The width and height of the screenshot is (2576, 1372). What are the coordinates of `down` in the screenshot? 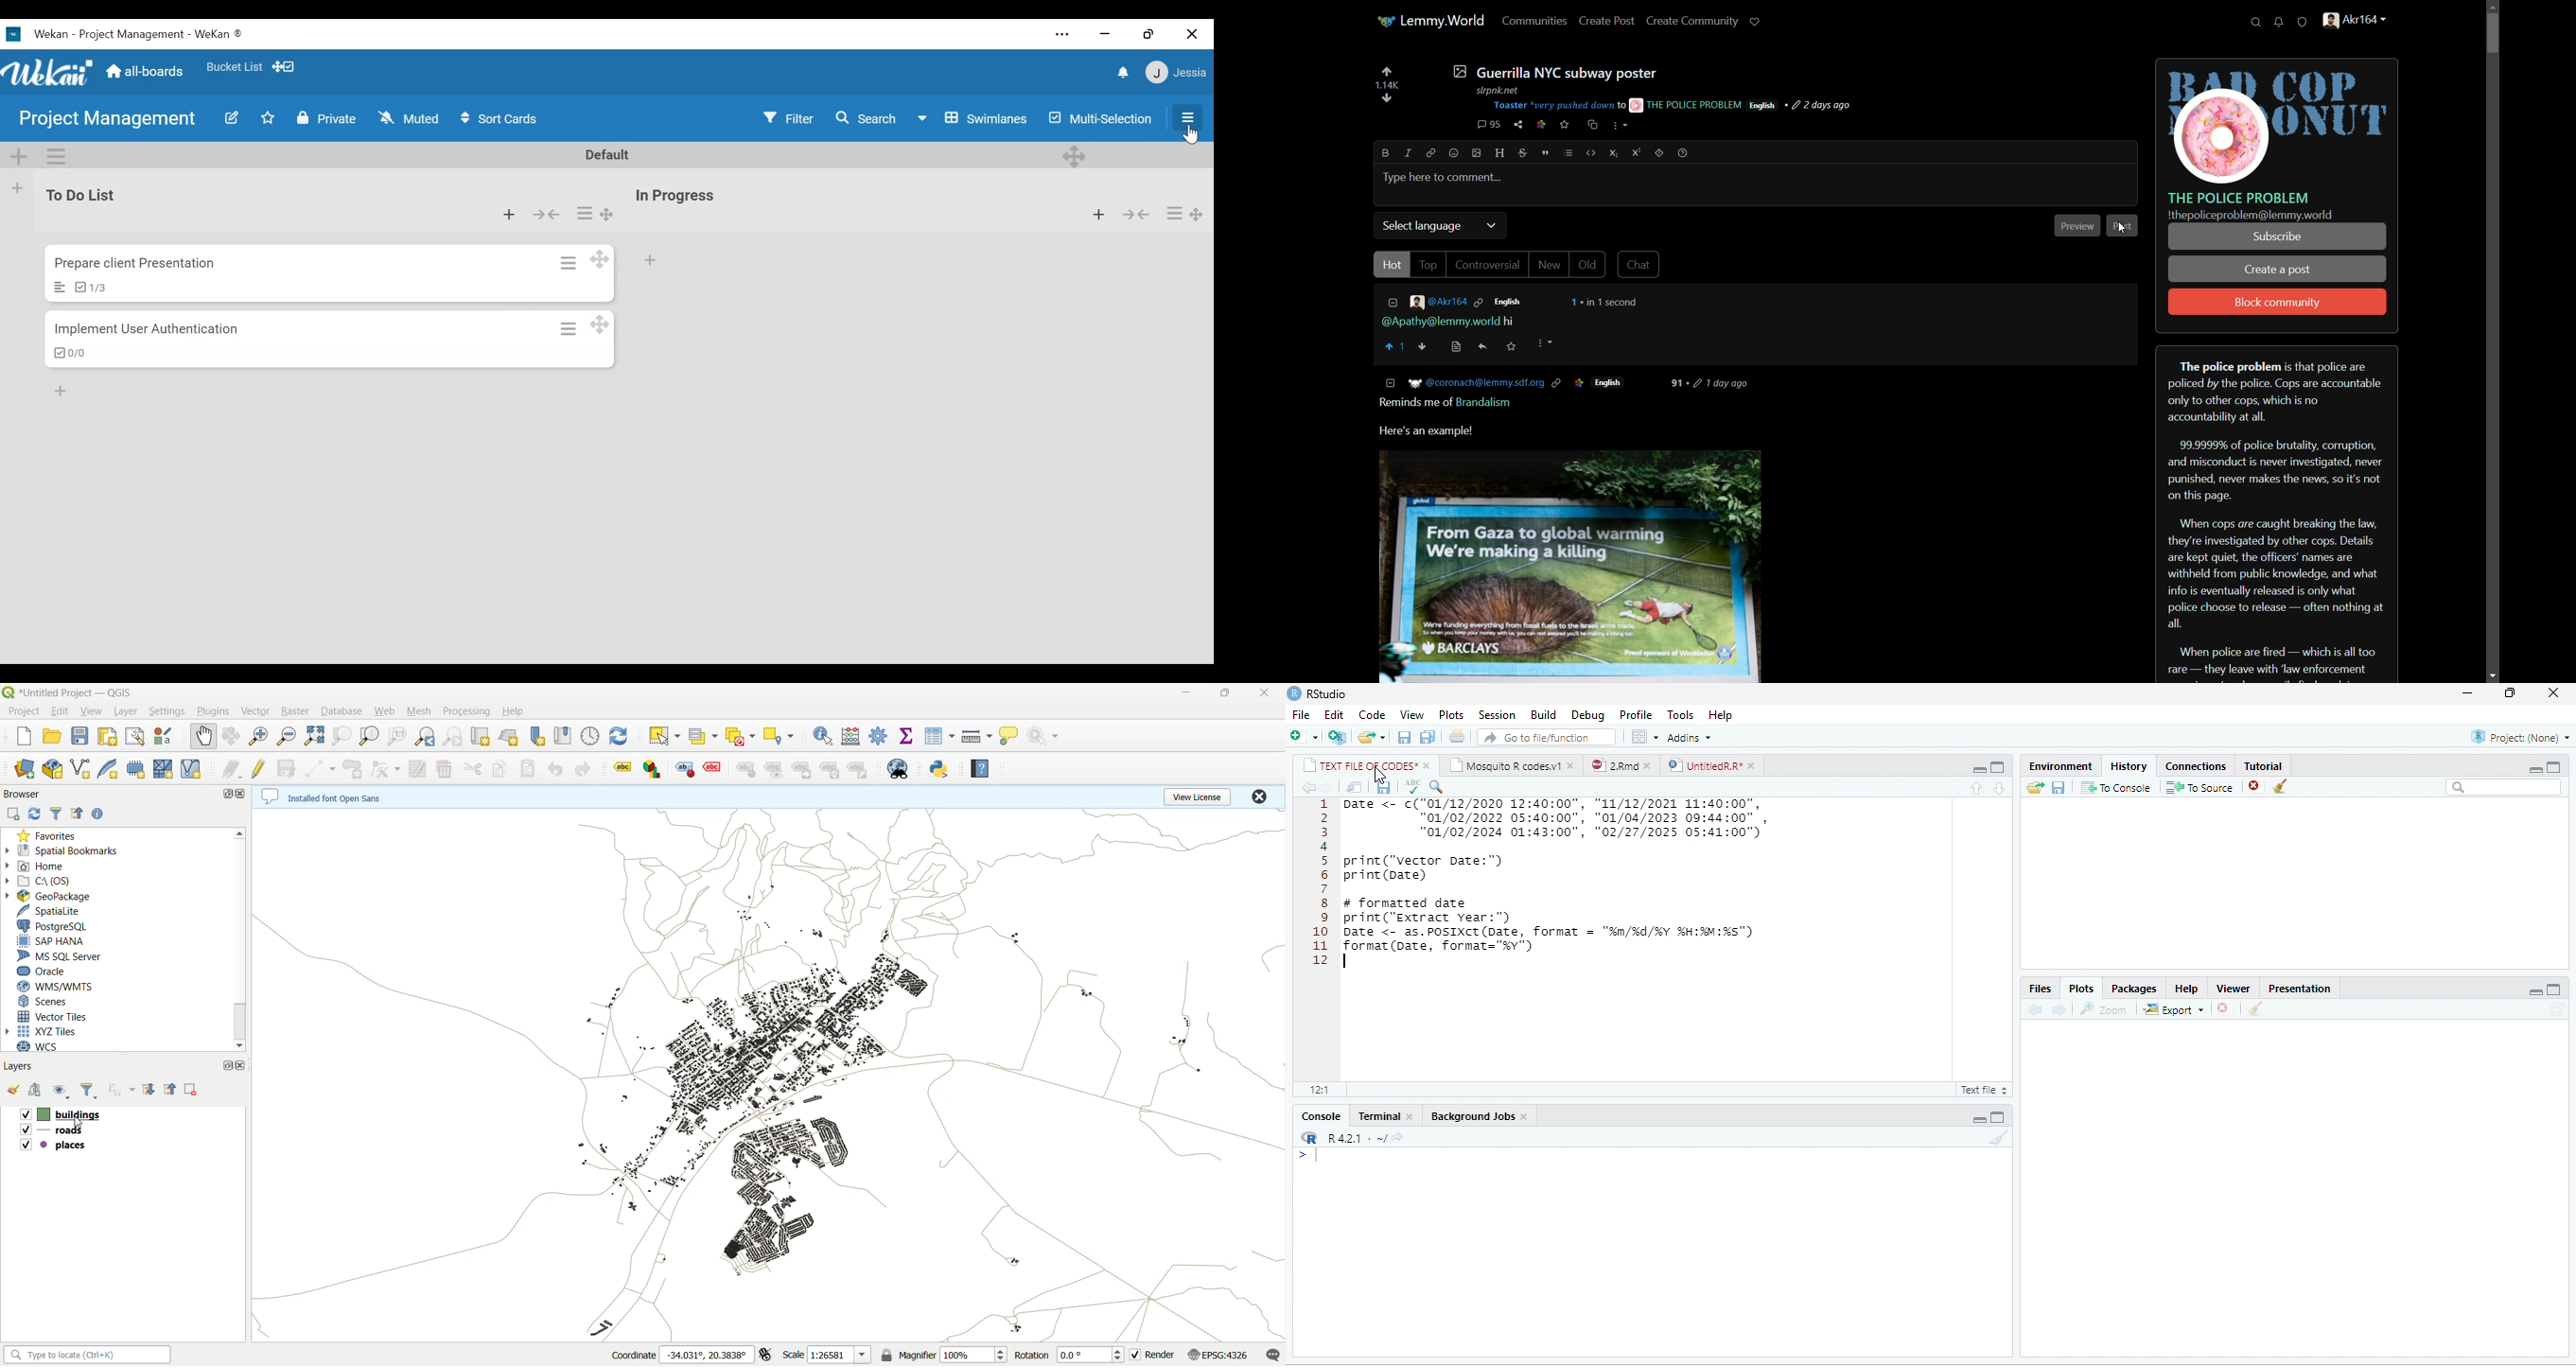 It's located at (2000, 788).